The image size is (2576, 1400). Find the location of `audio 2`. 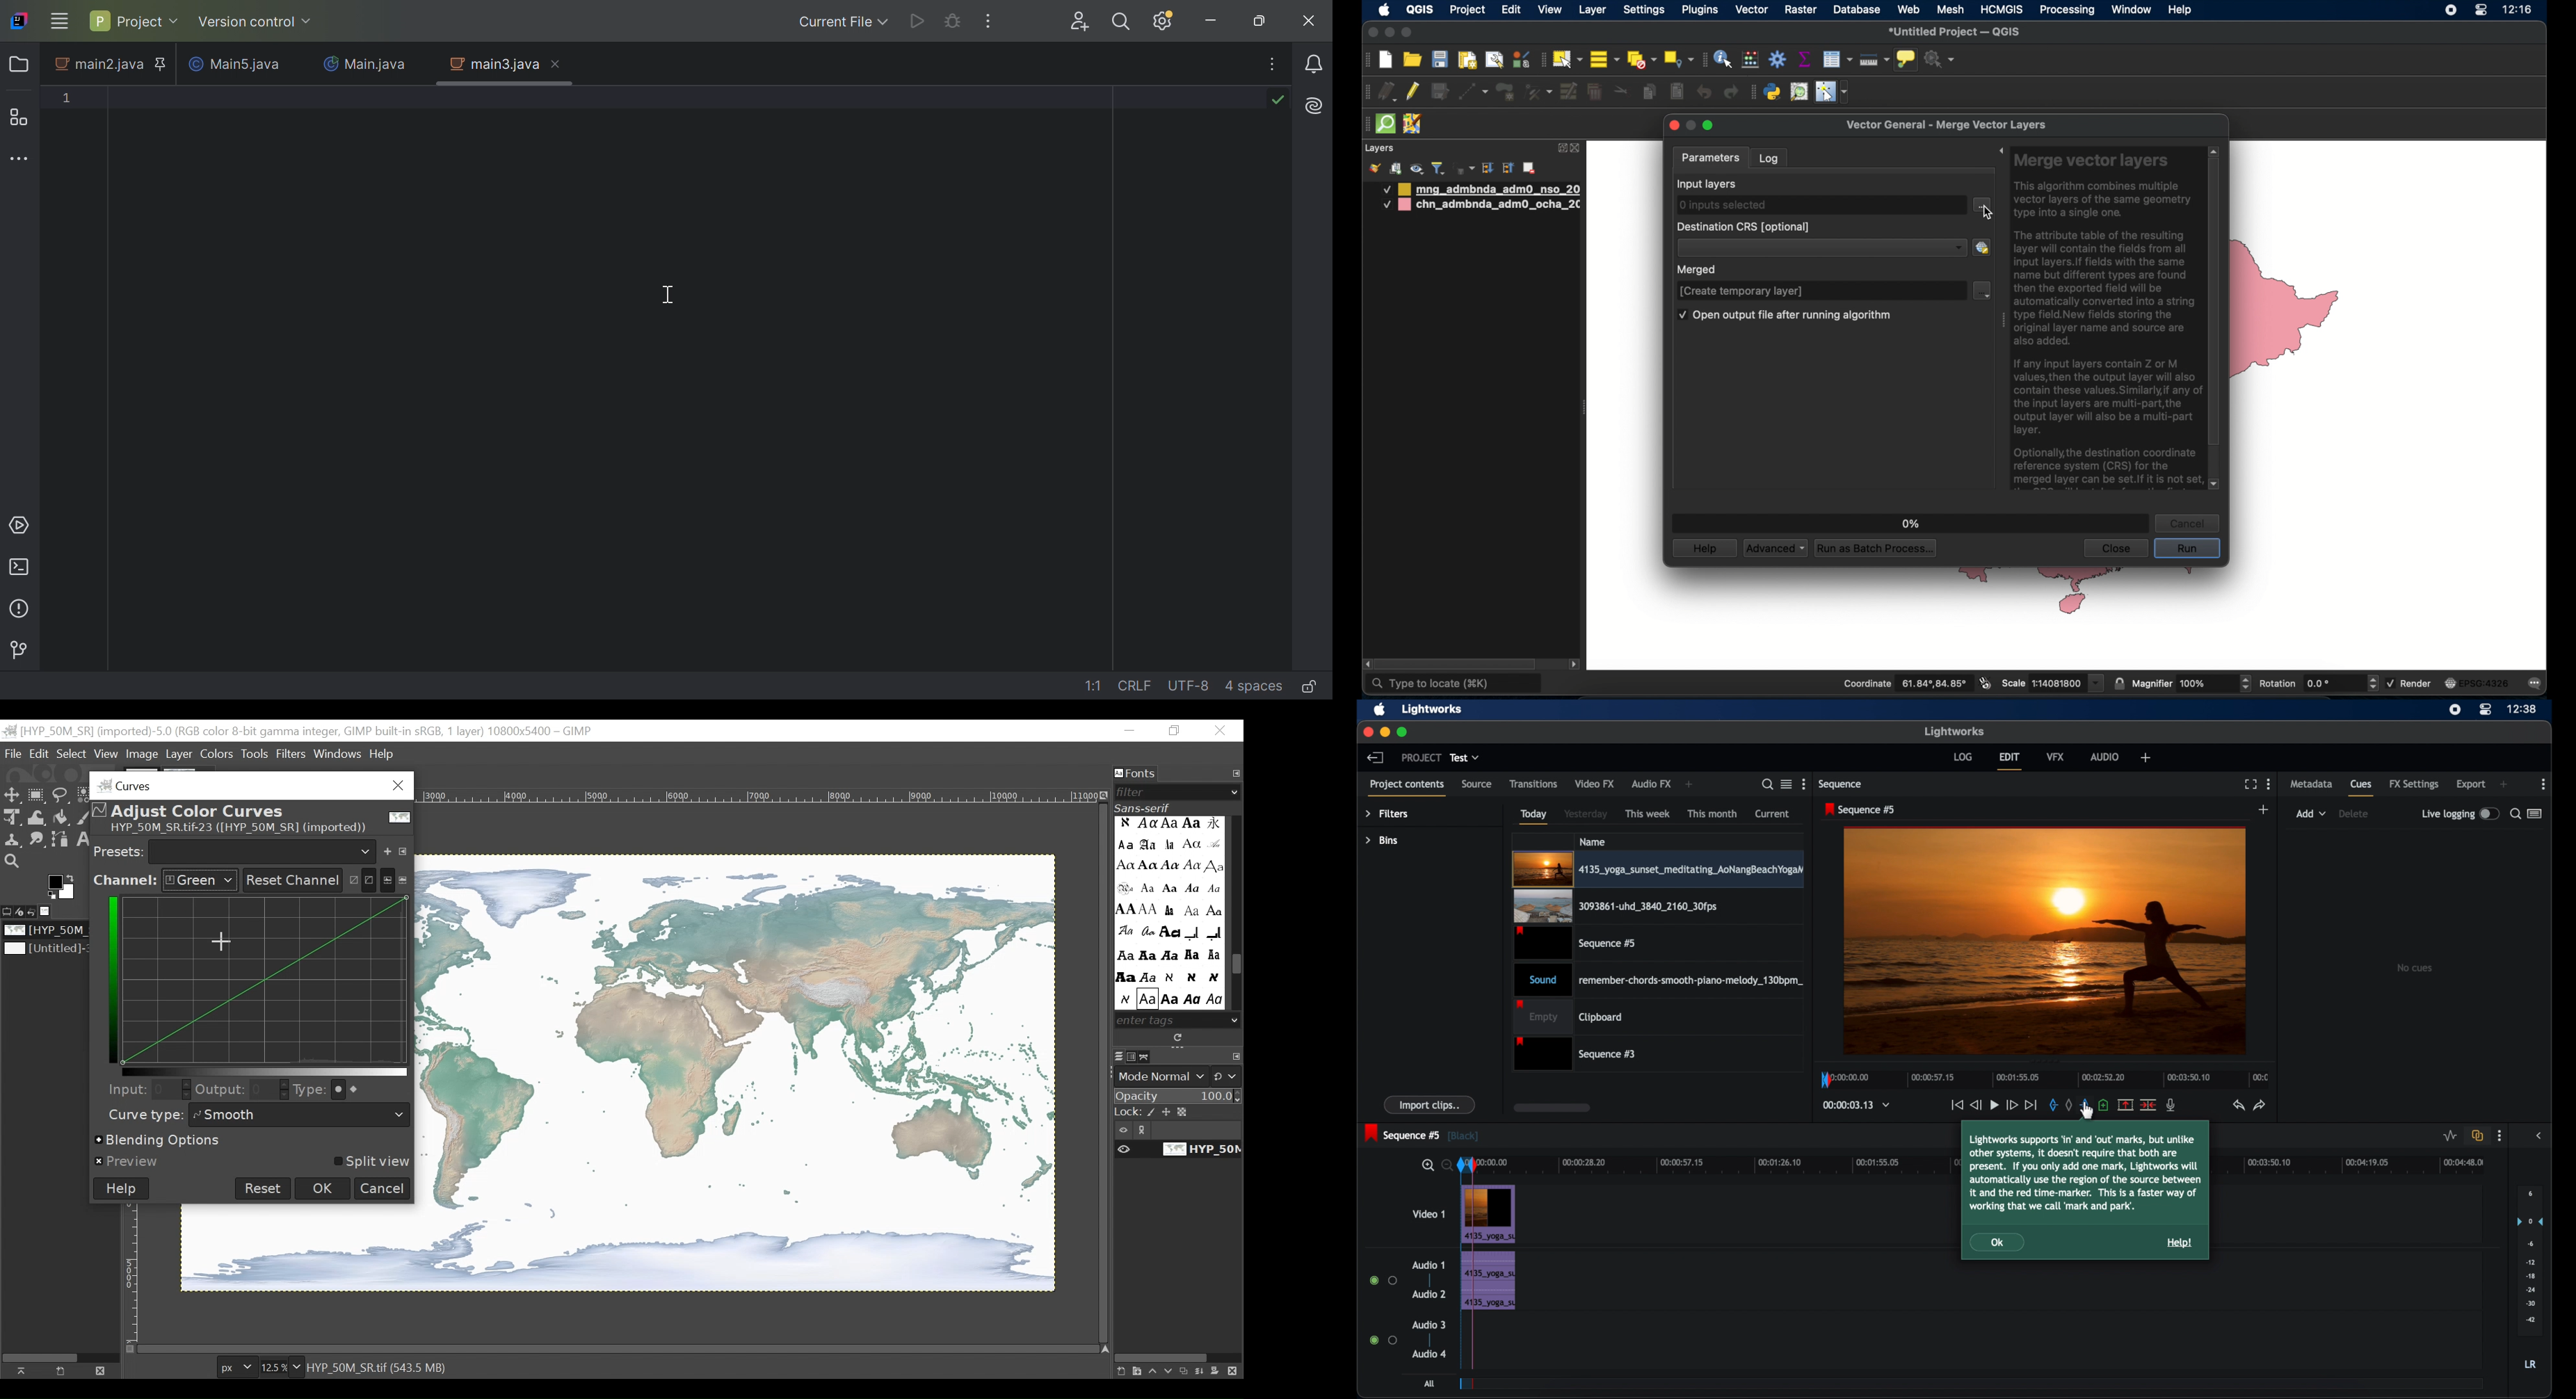

audio 2 is located at coordinates (1428, 1294).